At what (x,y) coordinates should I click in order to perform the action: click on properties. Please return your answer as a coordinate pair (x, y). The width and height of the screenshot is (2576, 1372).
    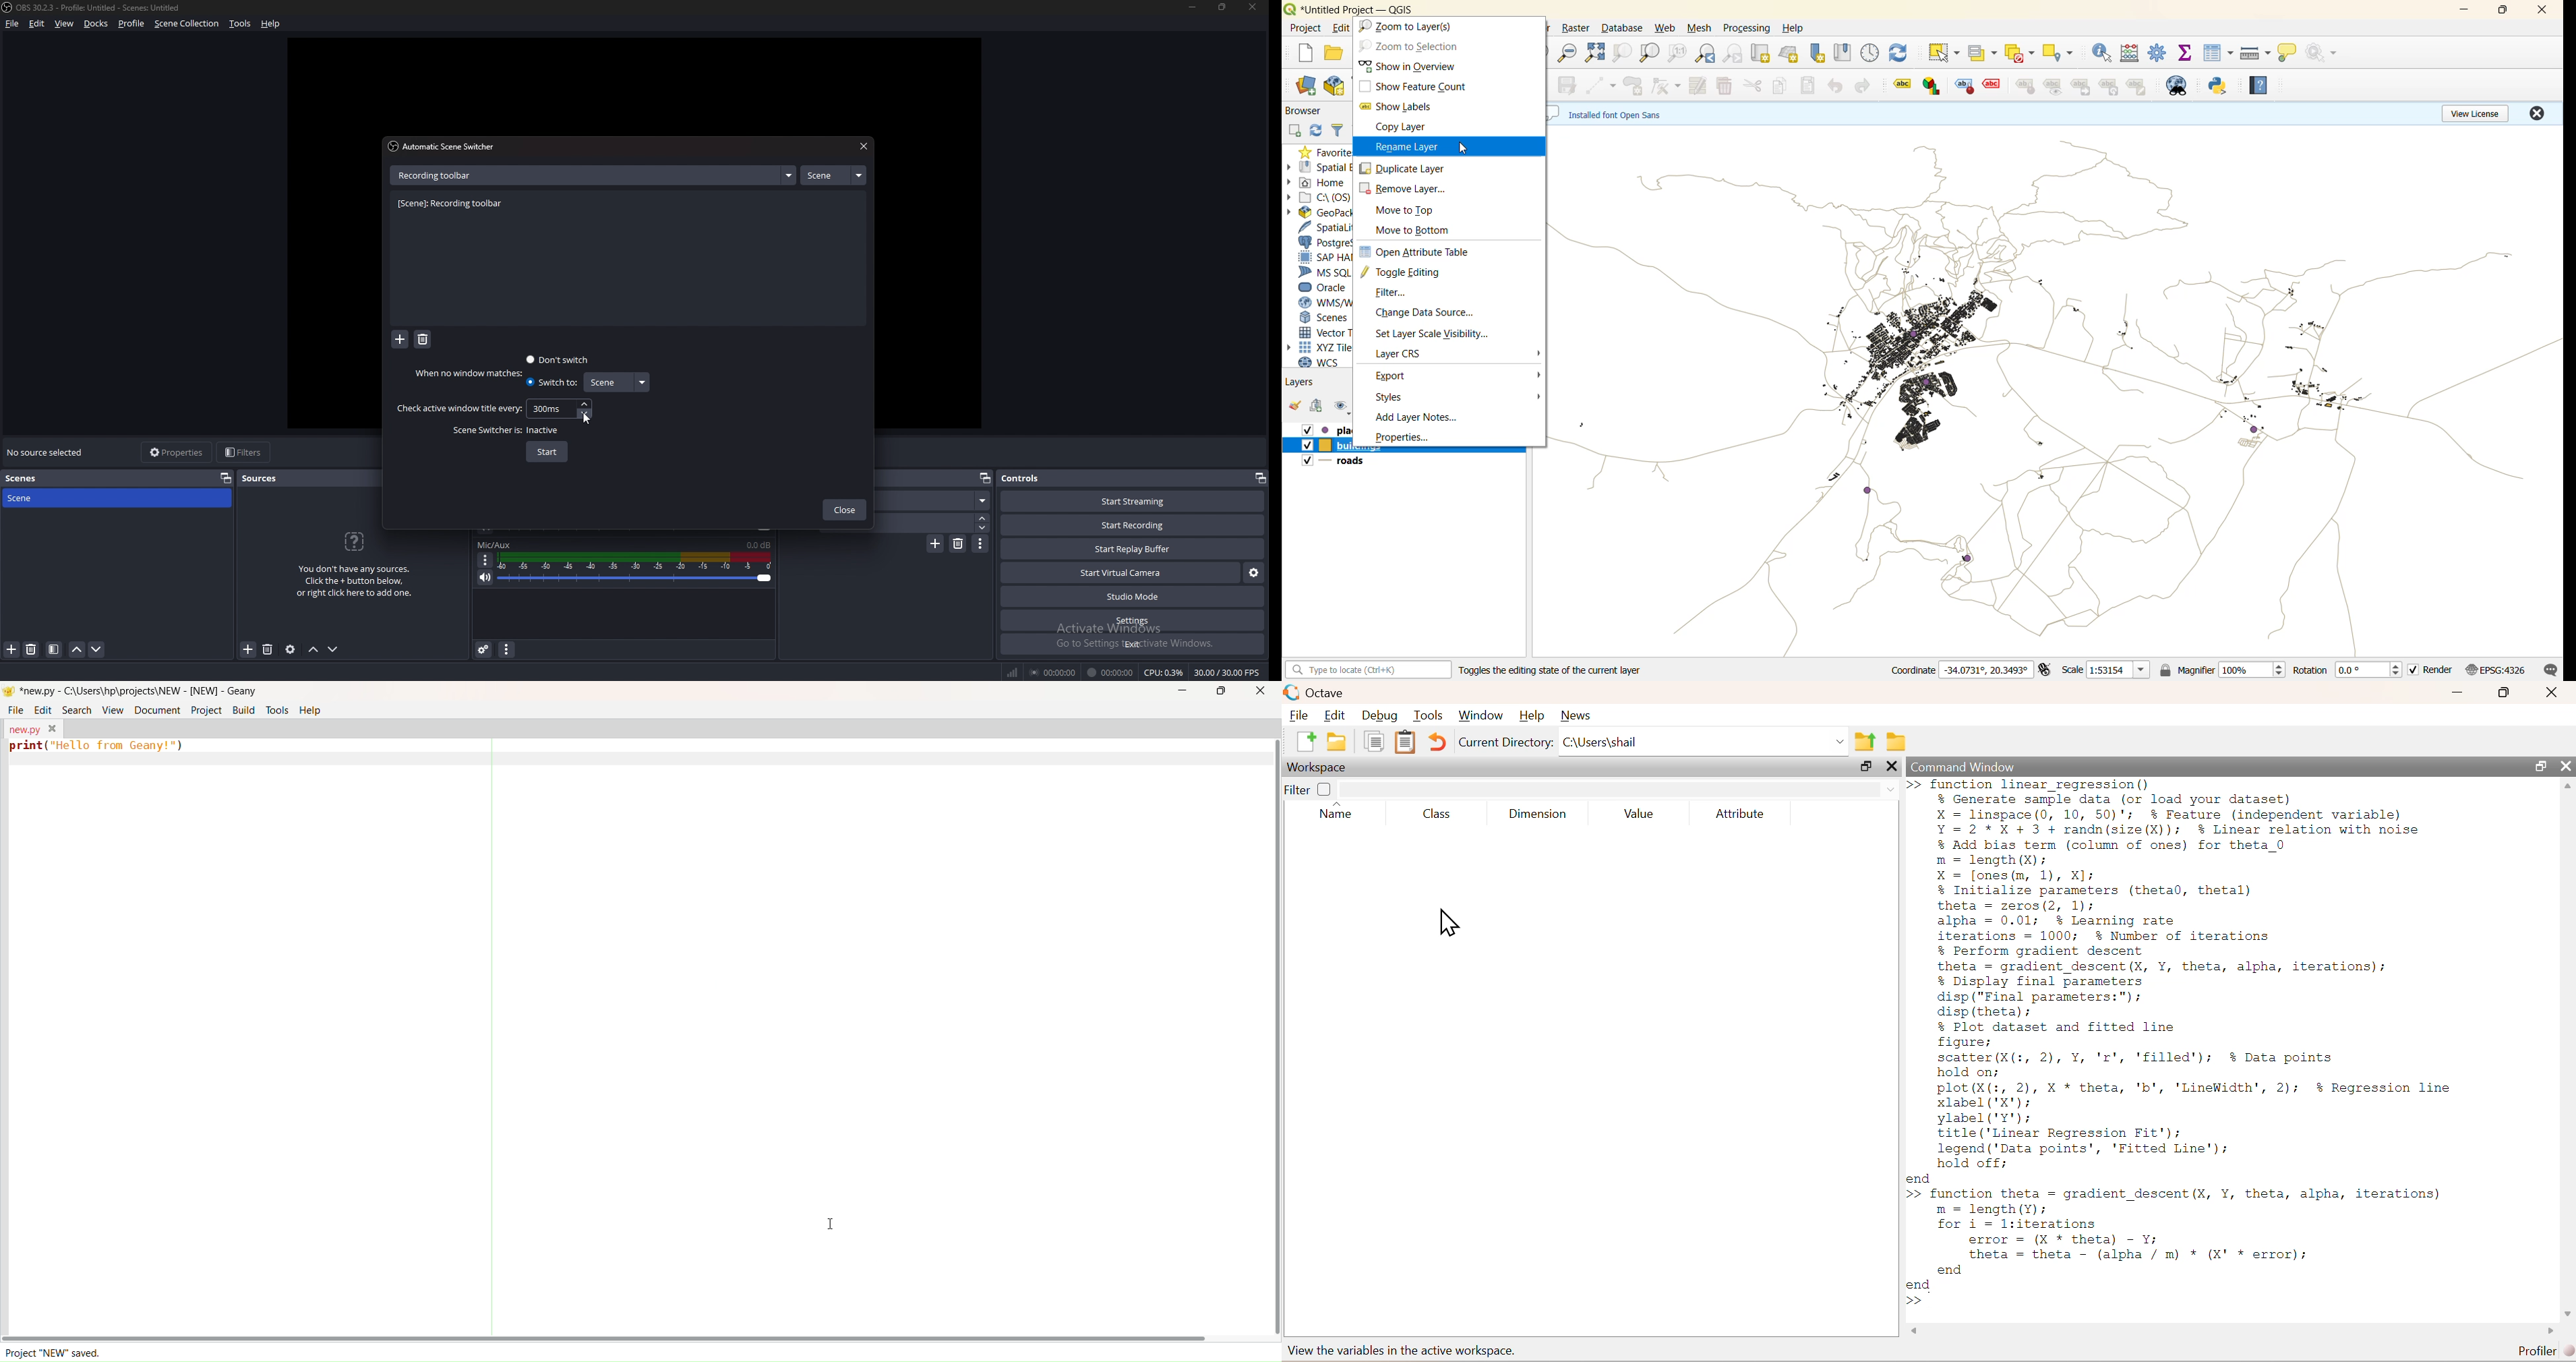
    Looking at the image, I should click on (178, 452).